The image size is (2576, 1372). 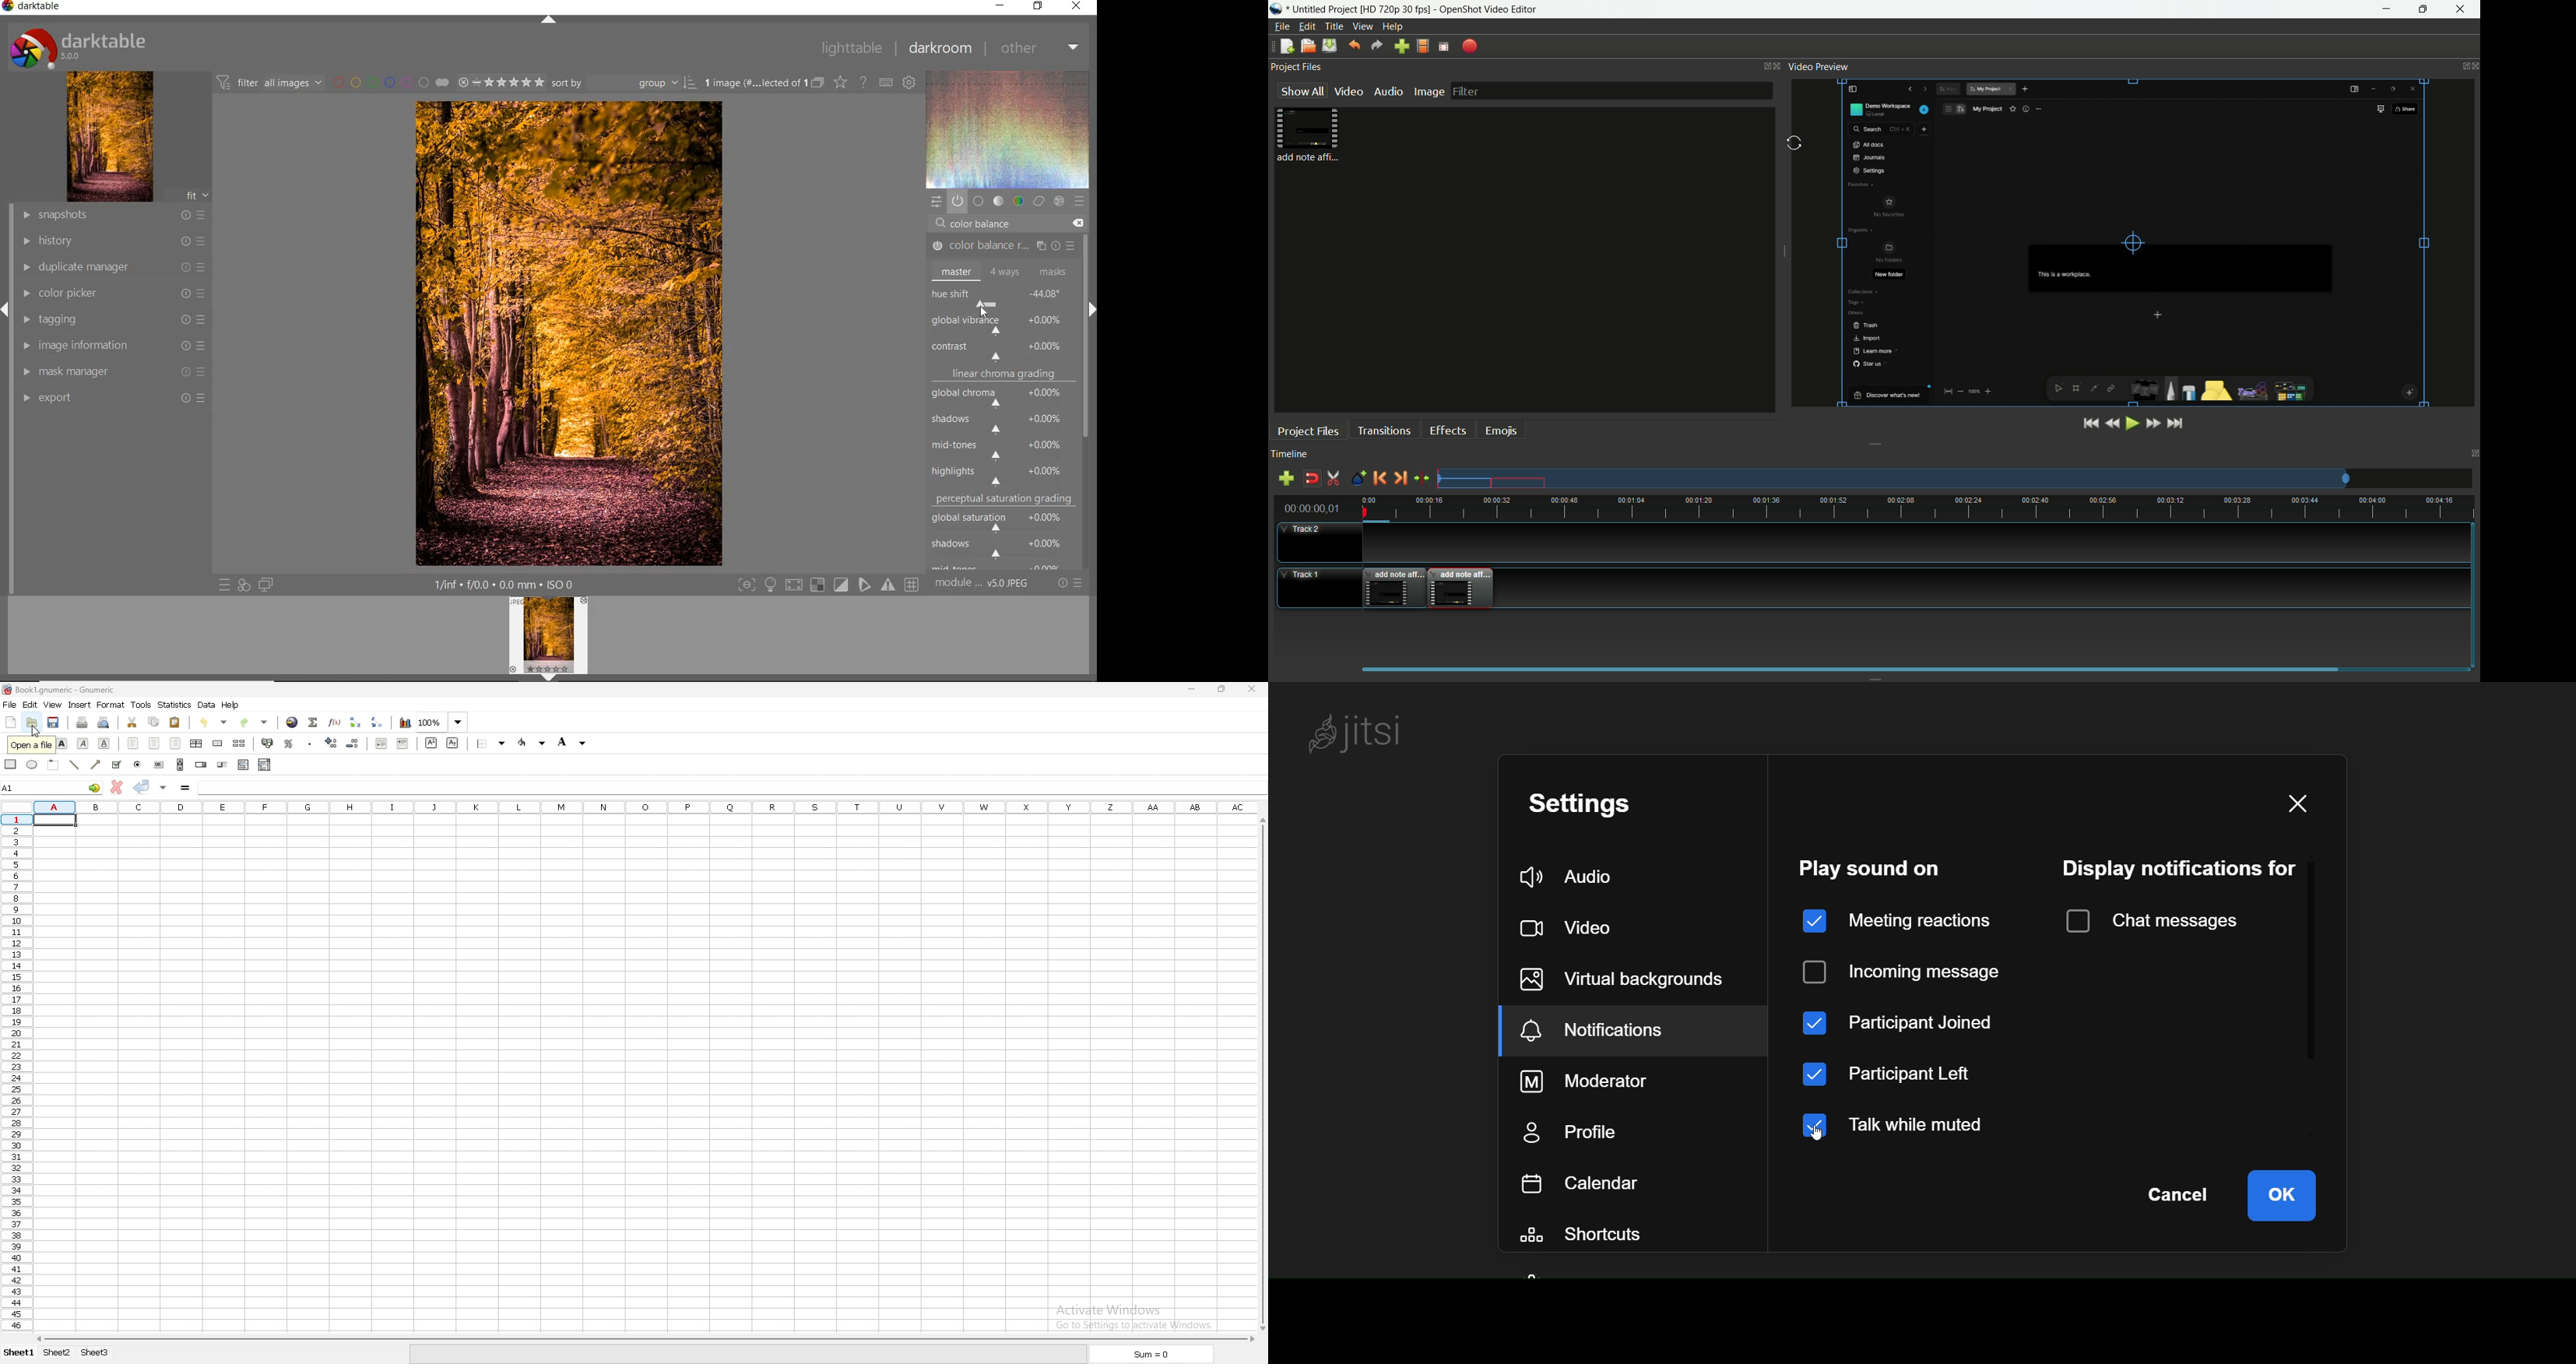 What do you see at coordinates (2474, 452) in the screenshot?
I see `close timeline` at bounding box center [2474, 452].